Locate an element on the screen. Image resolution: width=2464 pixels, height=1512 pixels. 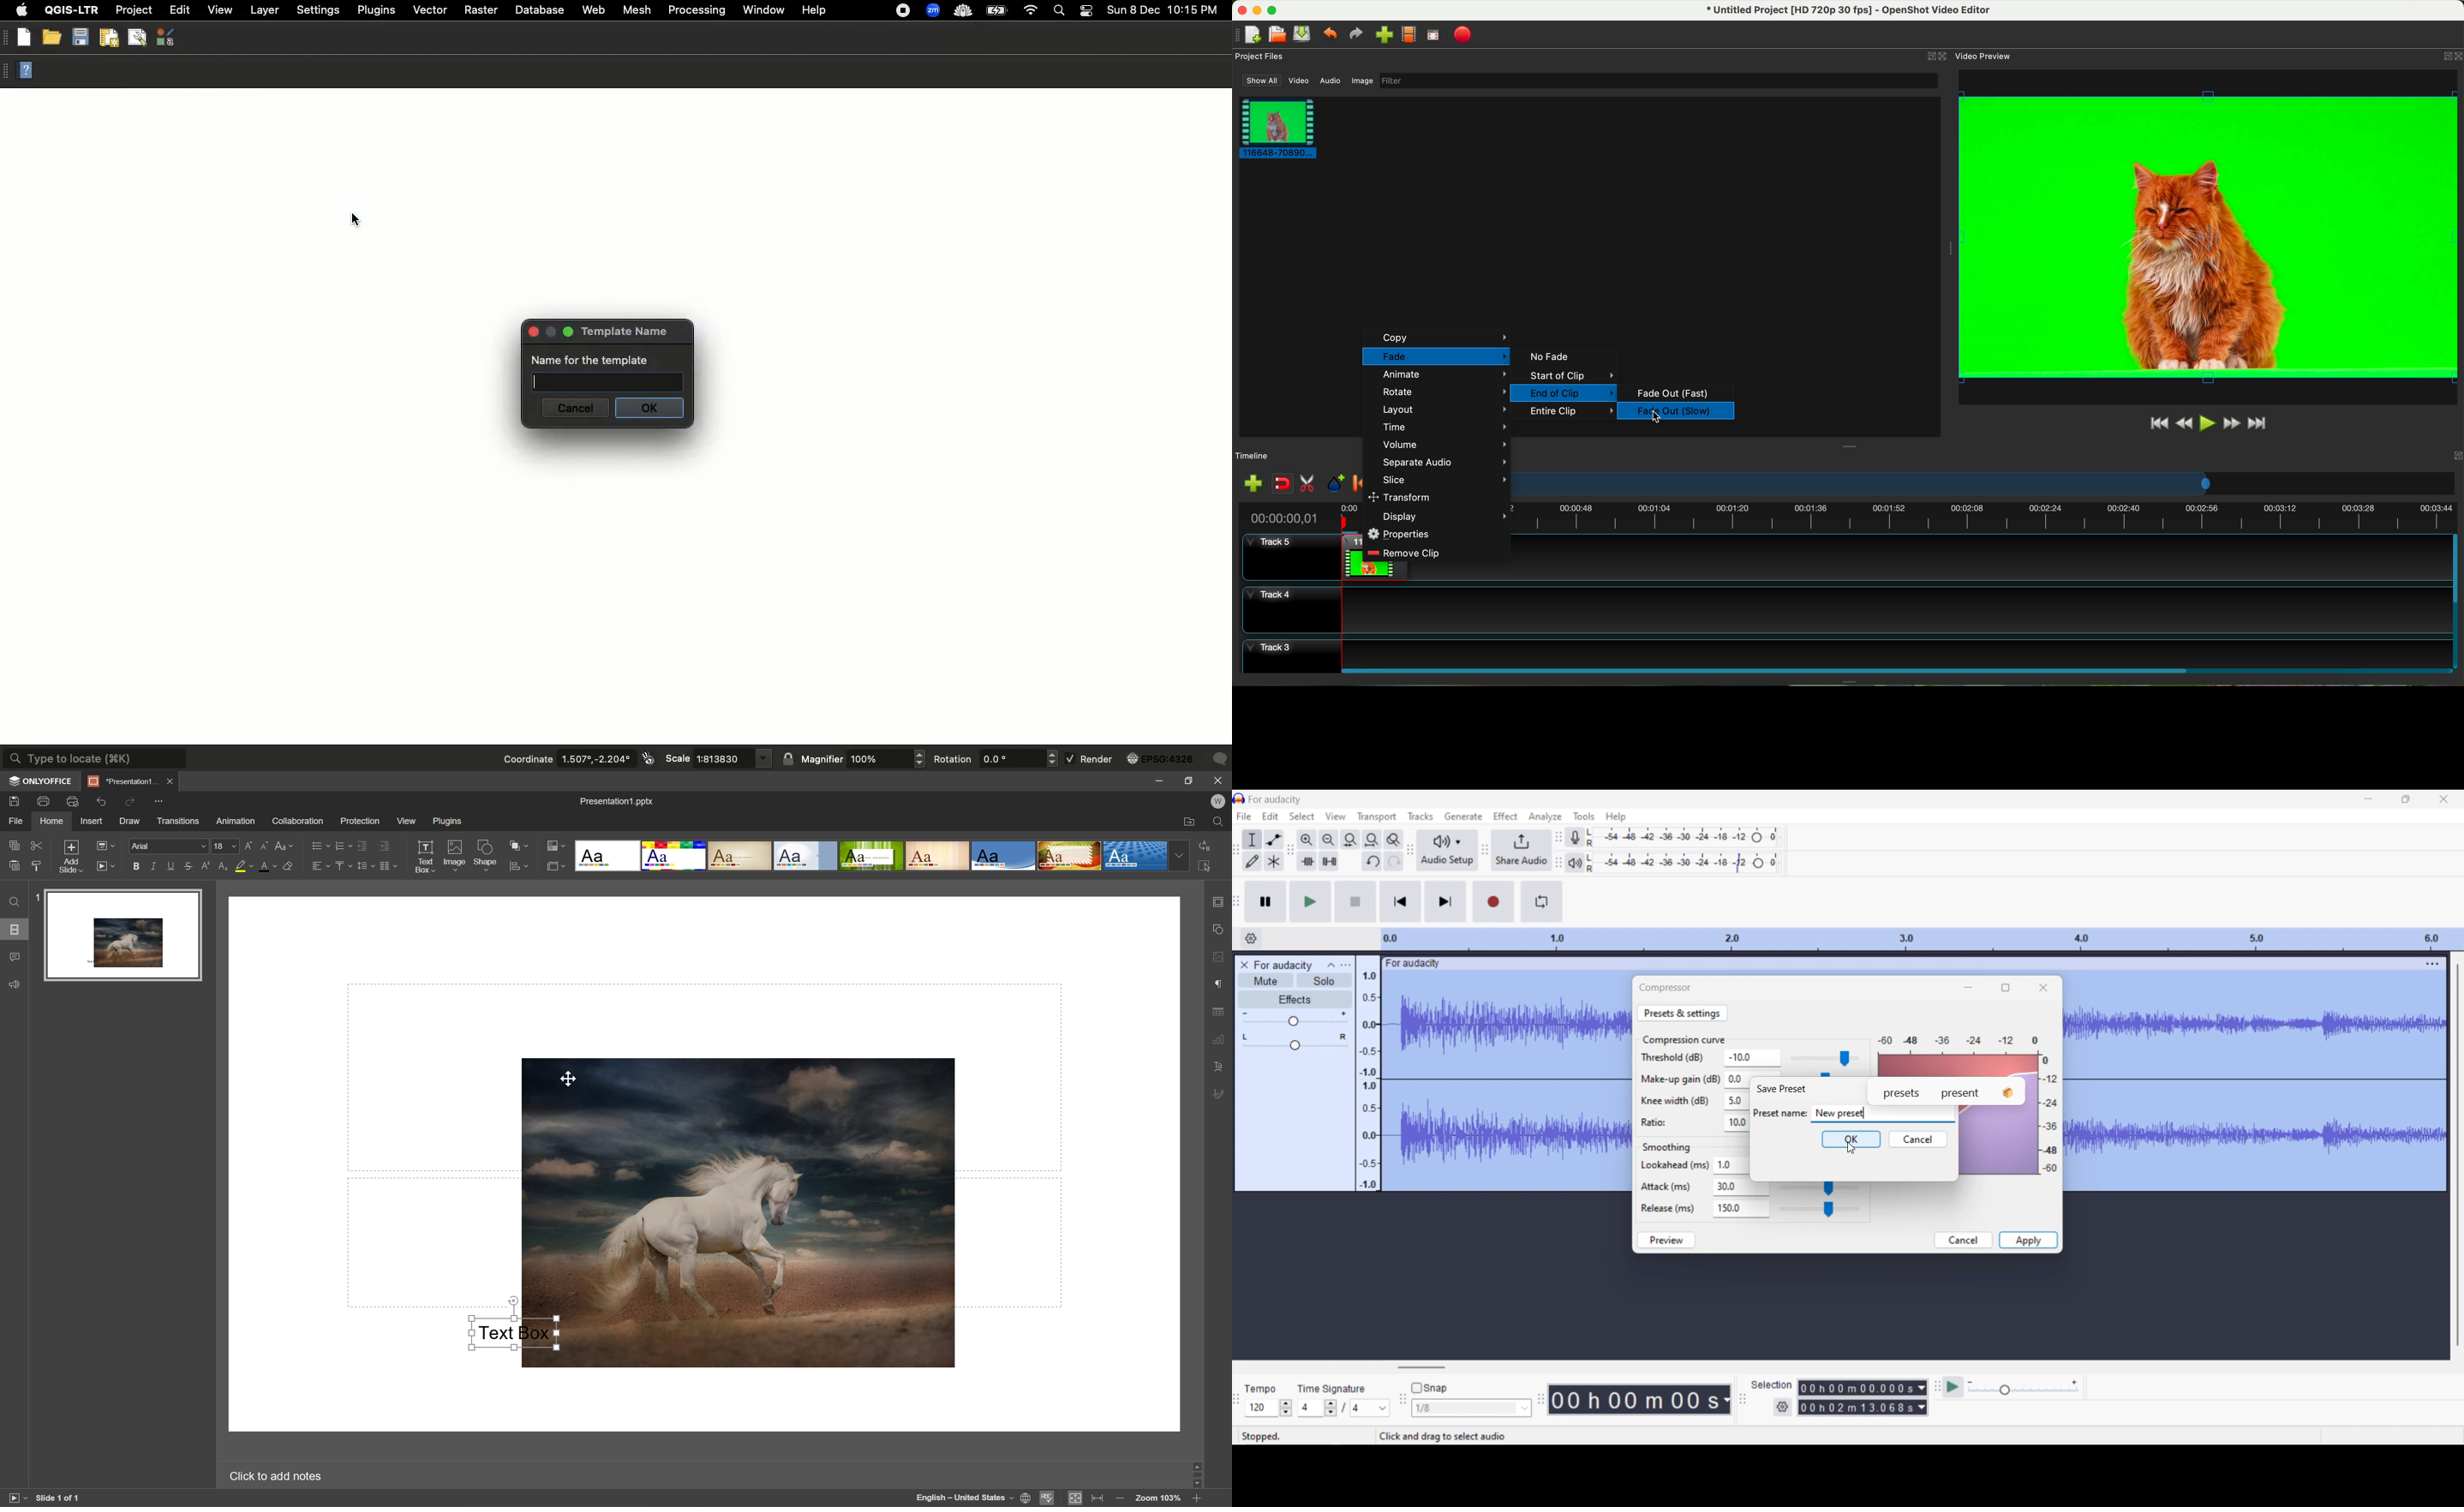
Slide settings is located at coordinates (1221, 901).